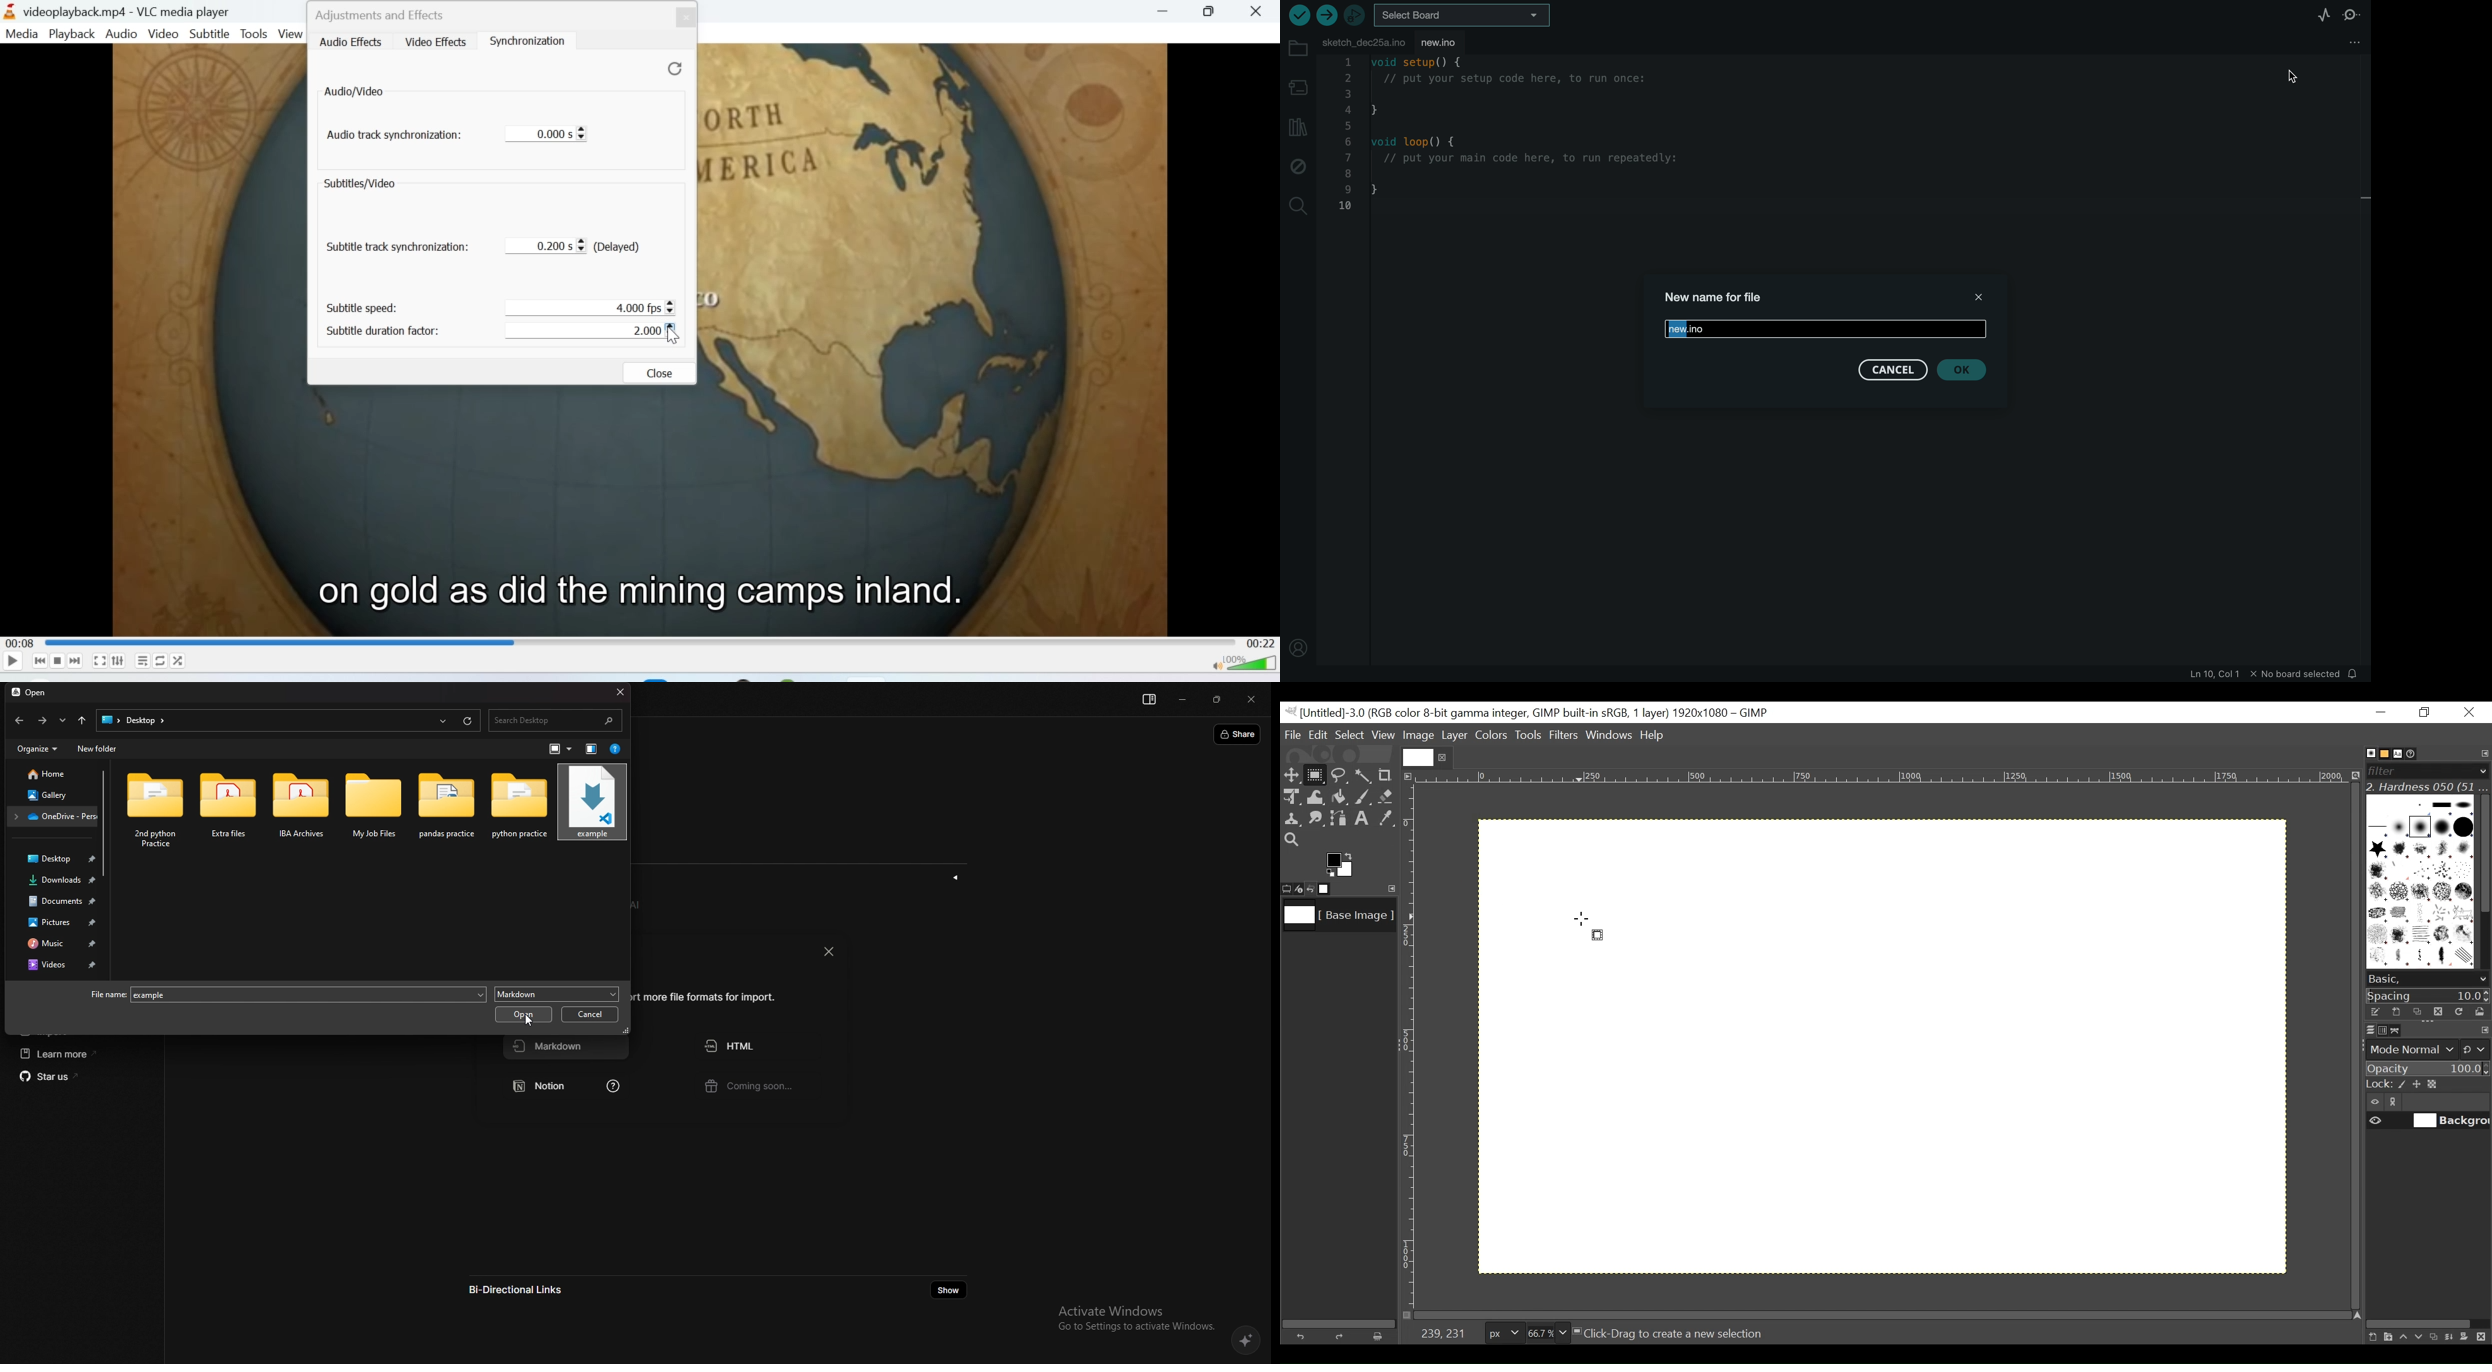 Image resolution: width=2492 pixels, height=1372 pixels. What do you see at coordinates (118, 661) in the screenshot?
I see `Extended settings` at bounding box center [118, 661].